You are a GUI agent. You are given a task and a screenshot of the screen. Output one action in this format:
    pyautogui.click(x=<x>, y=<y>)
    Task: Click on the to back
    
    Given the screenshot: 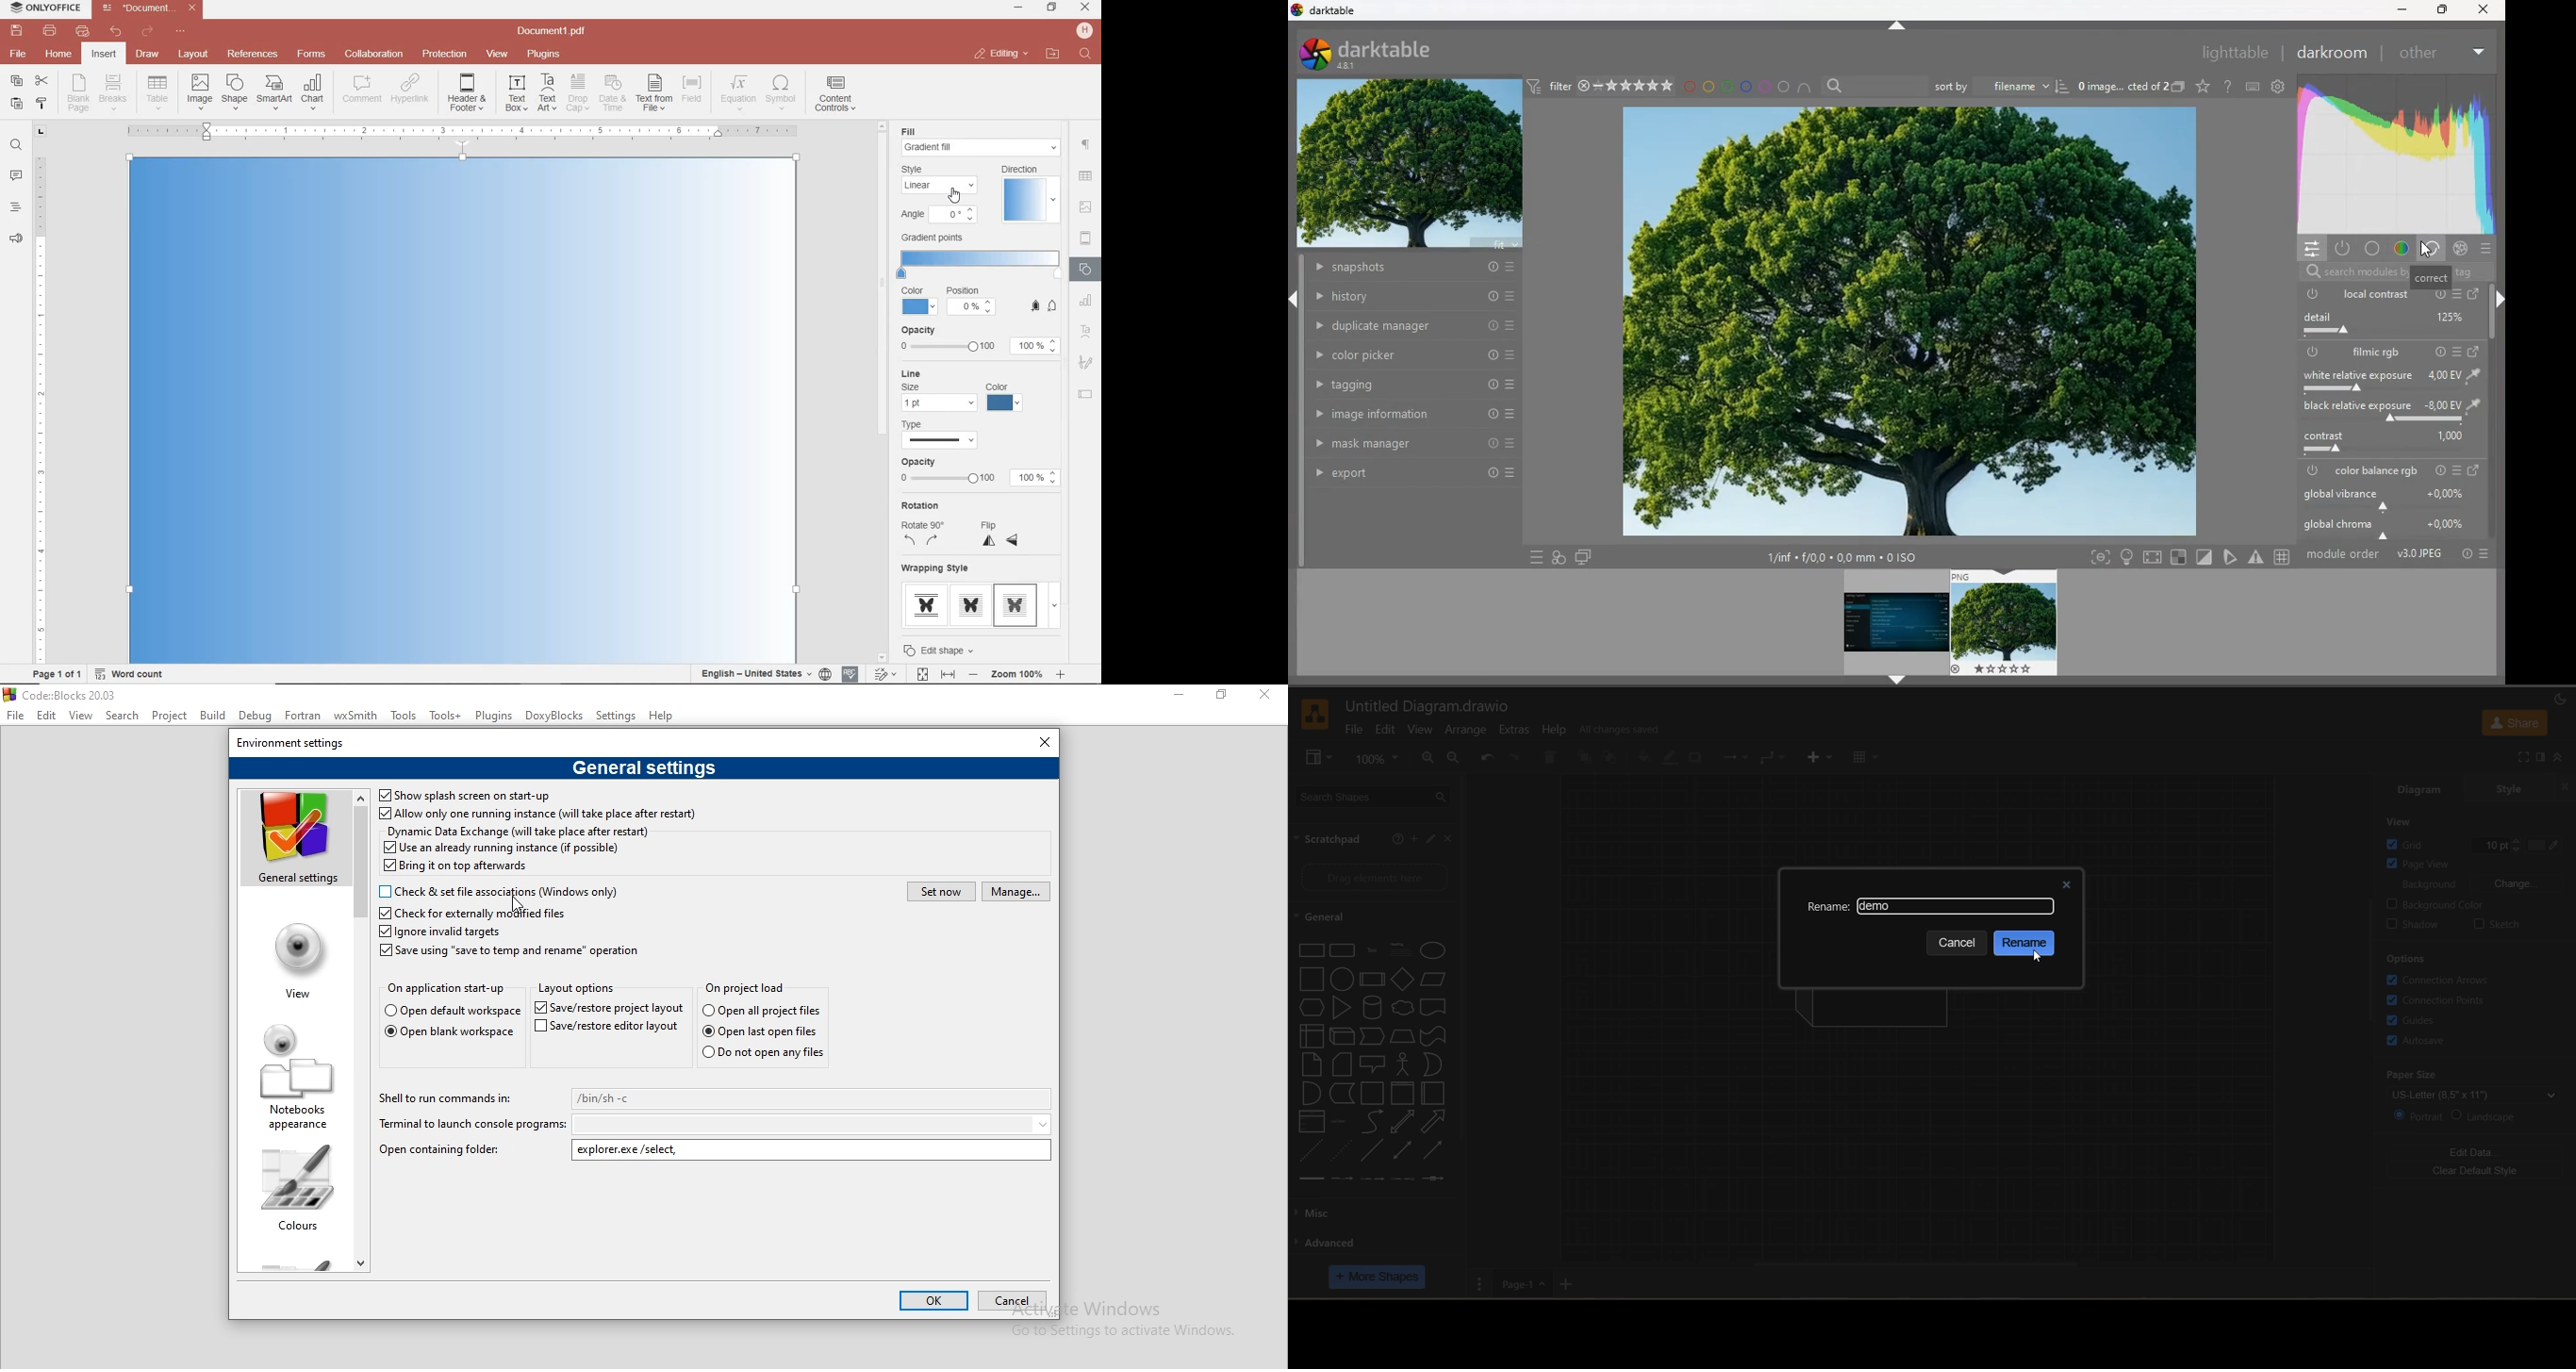 What is the action you would take?
    pyautogui.click(x=1612, y=758)
    